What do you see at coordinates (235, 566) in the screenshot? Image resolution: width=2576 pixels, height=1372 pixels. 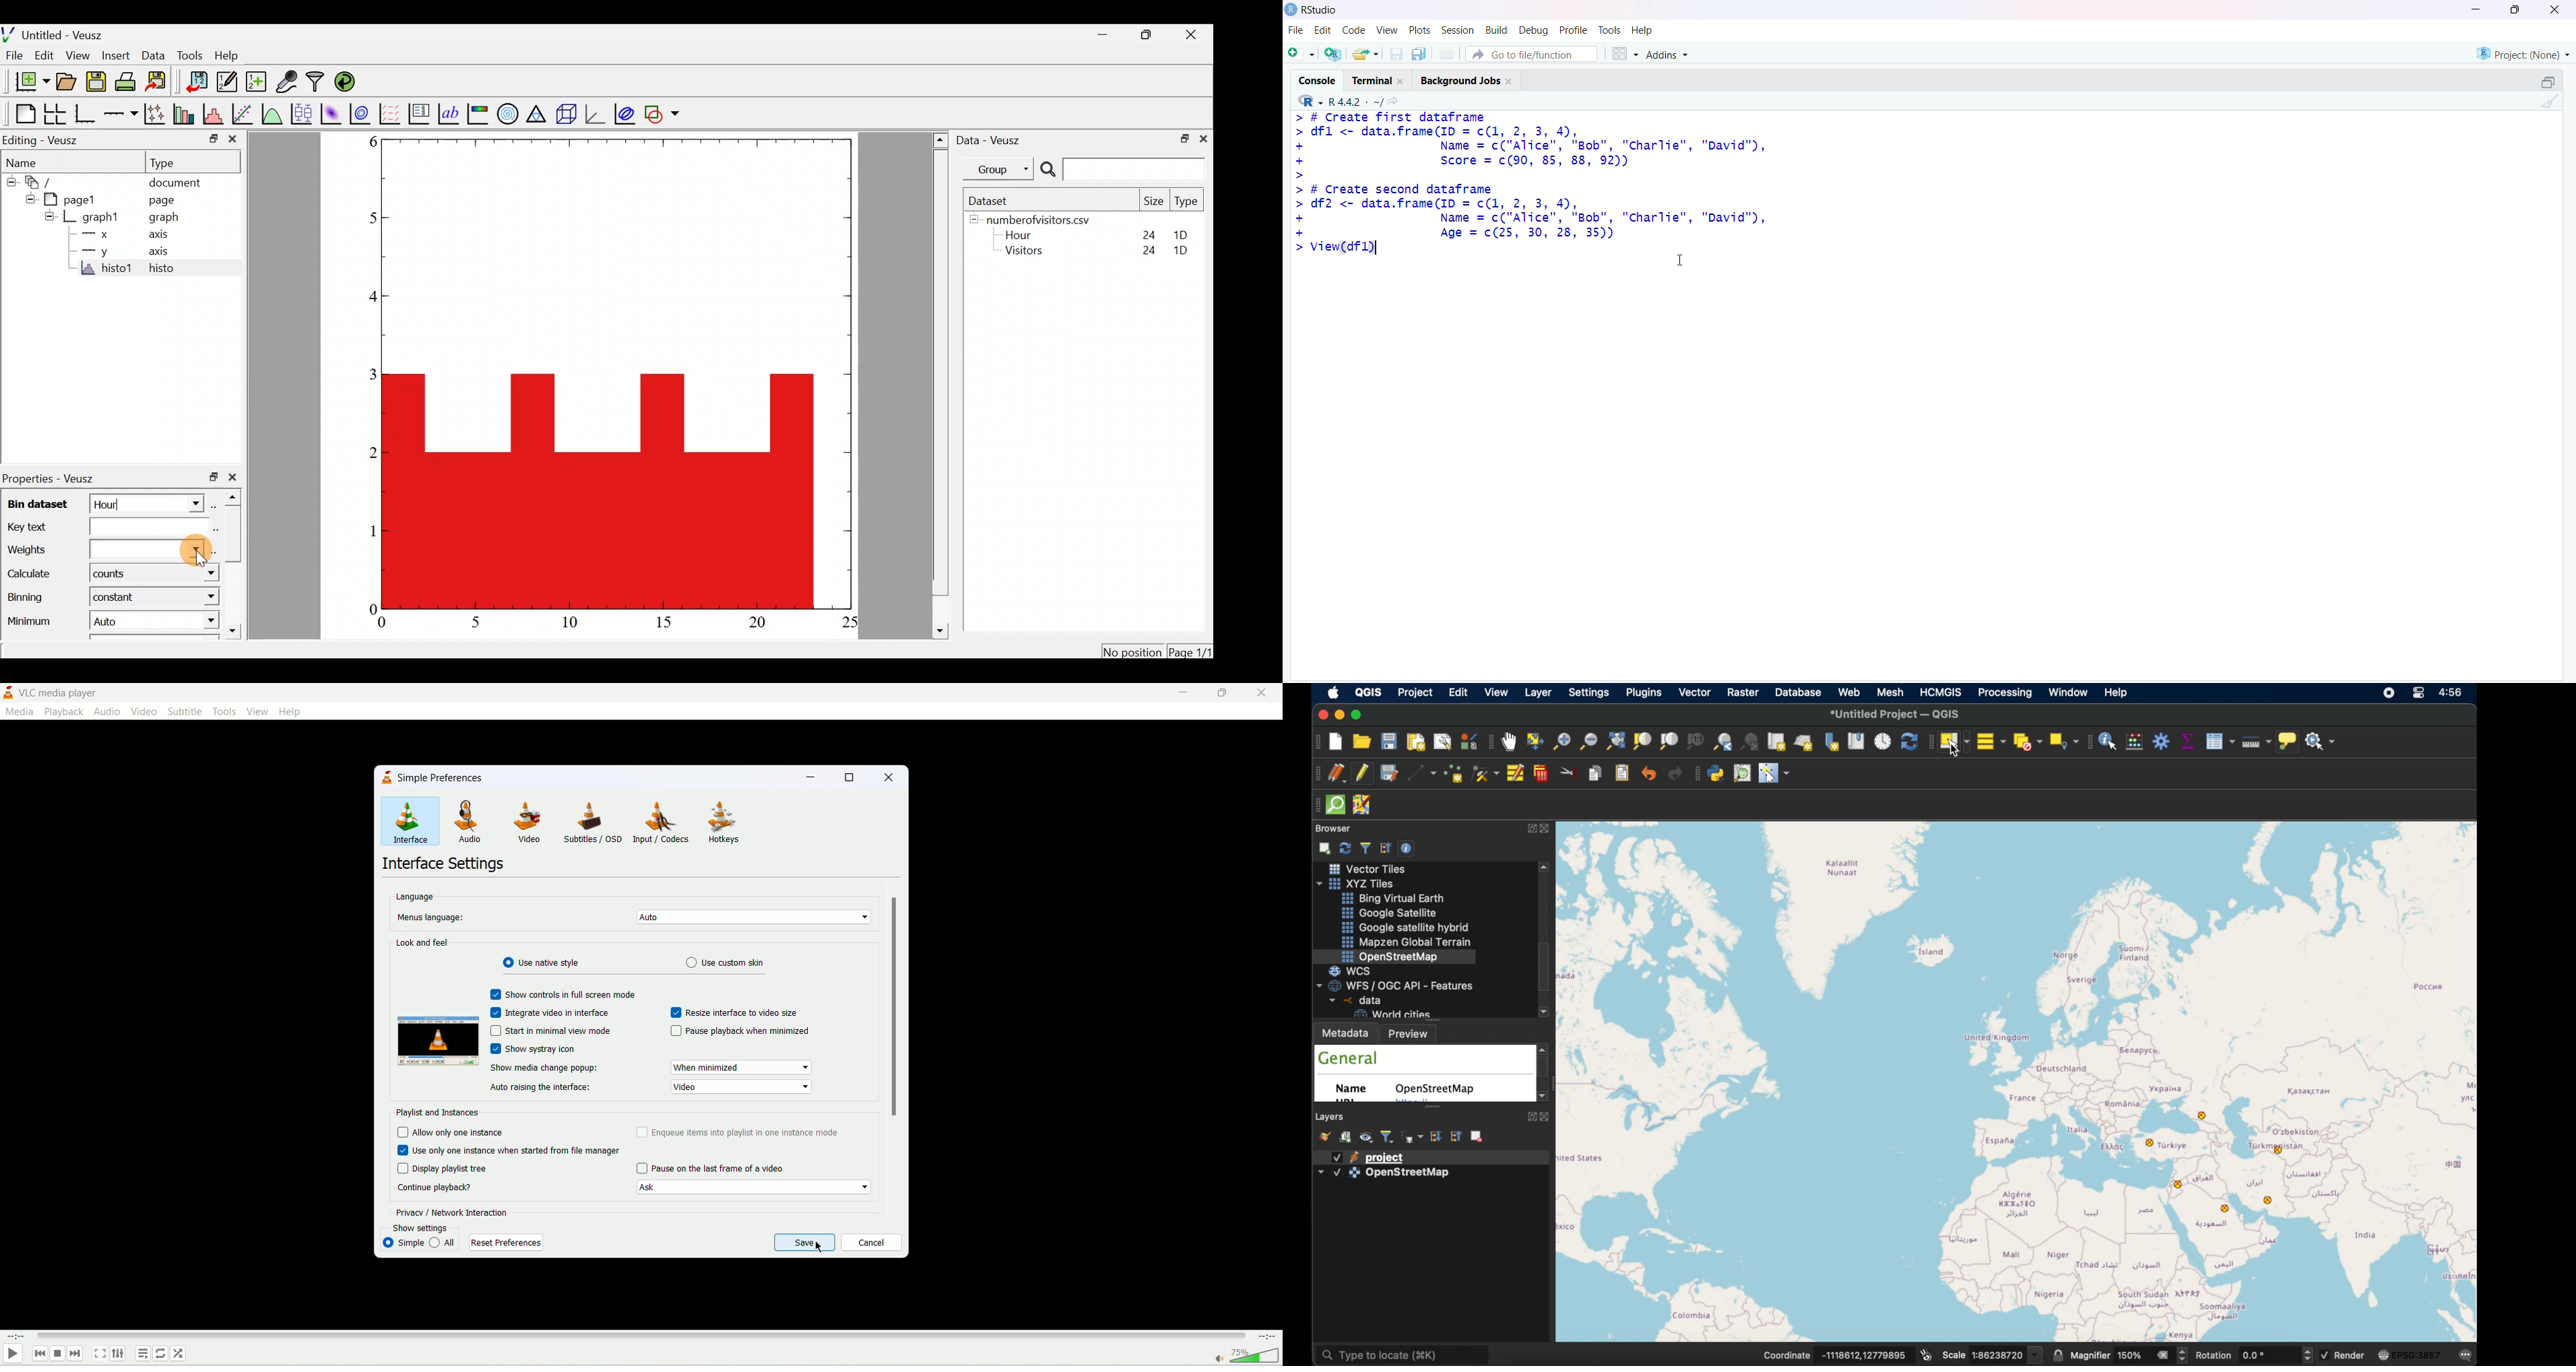 I see `scroll bar` at bounding box center [235, 566].